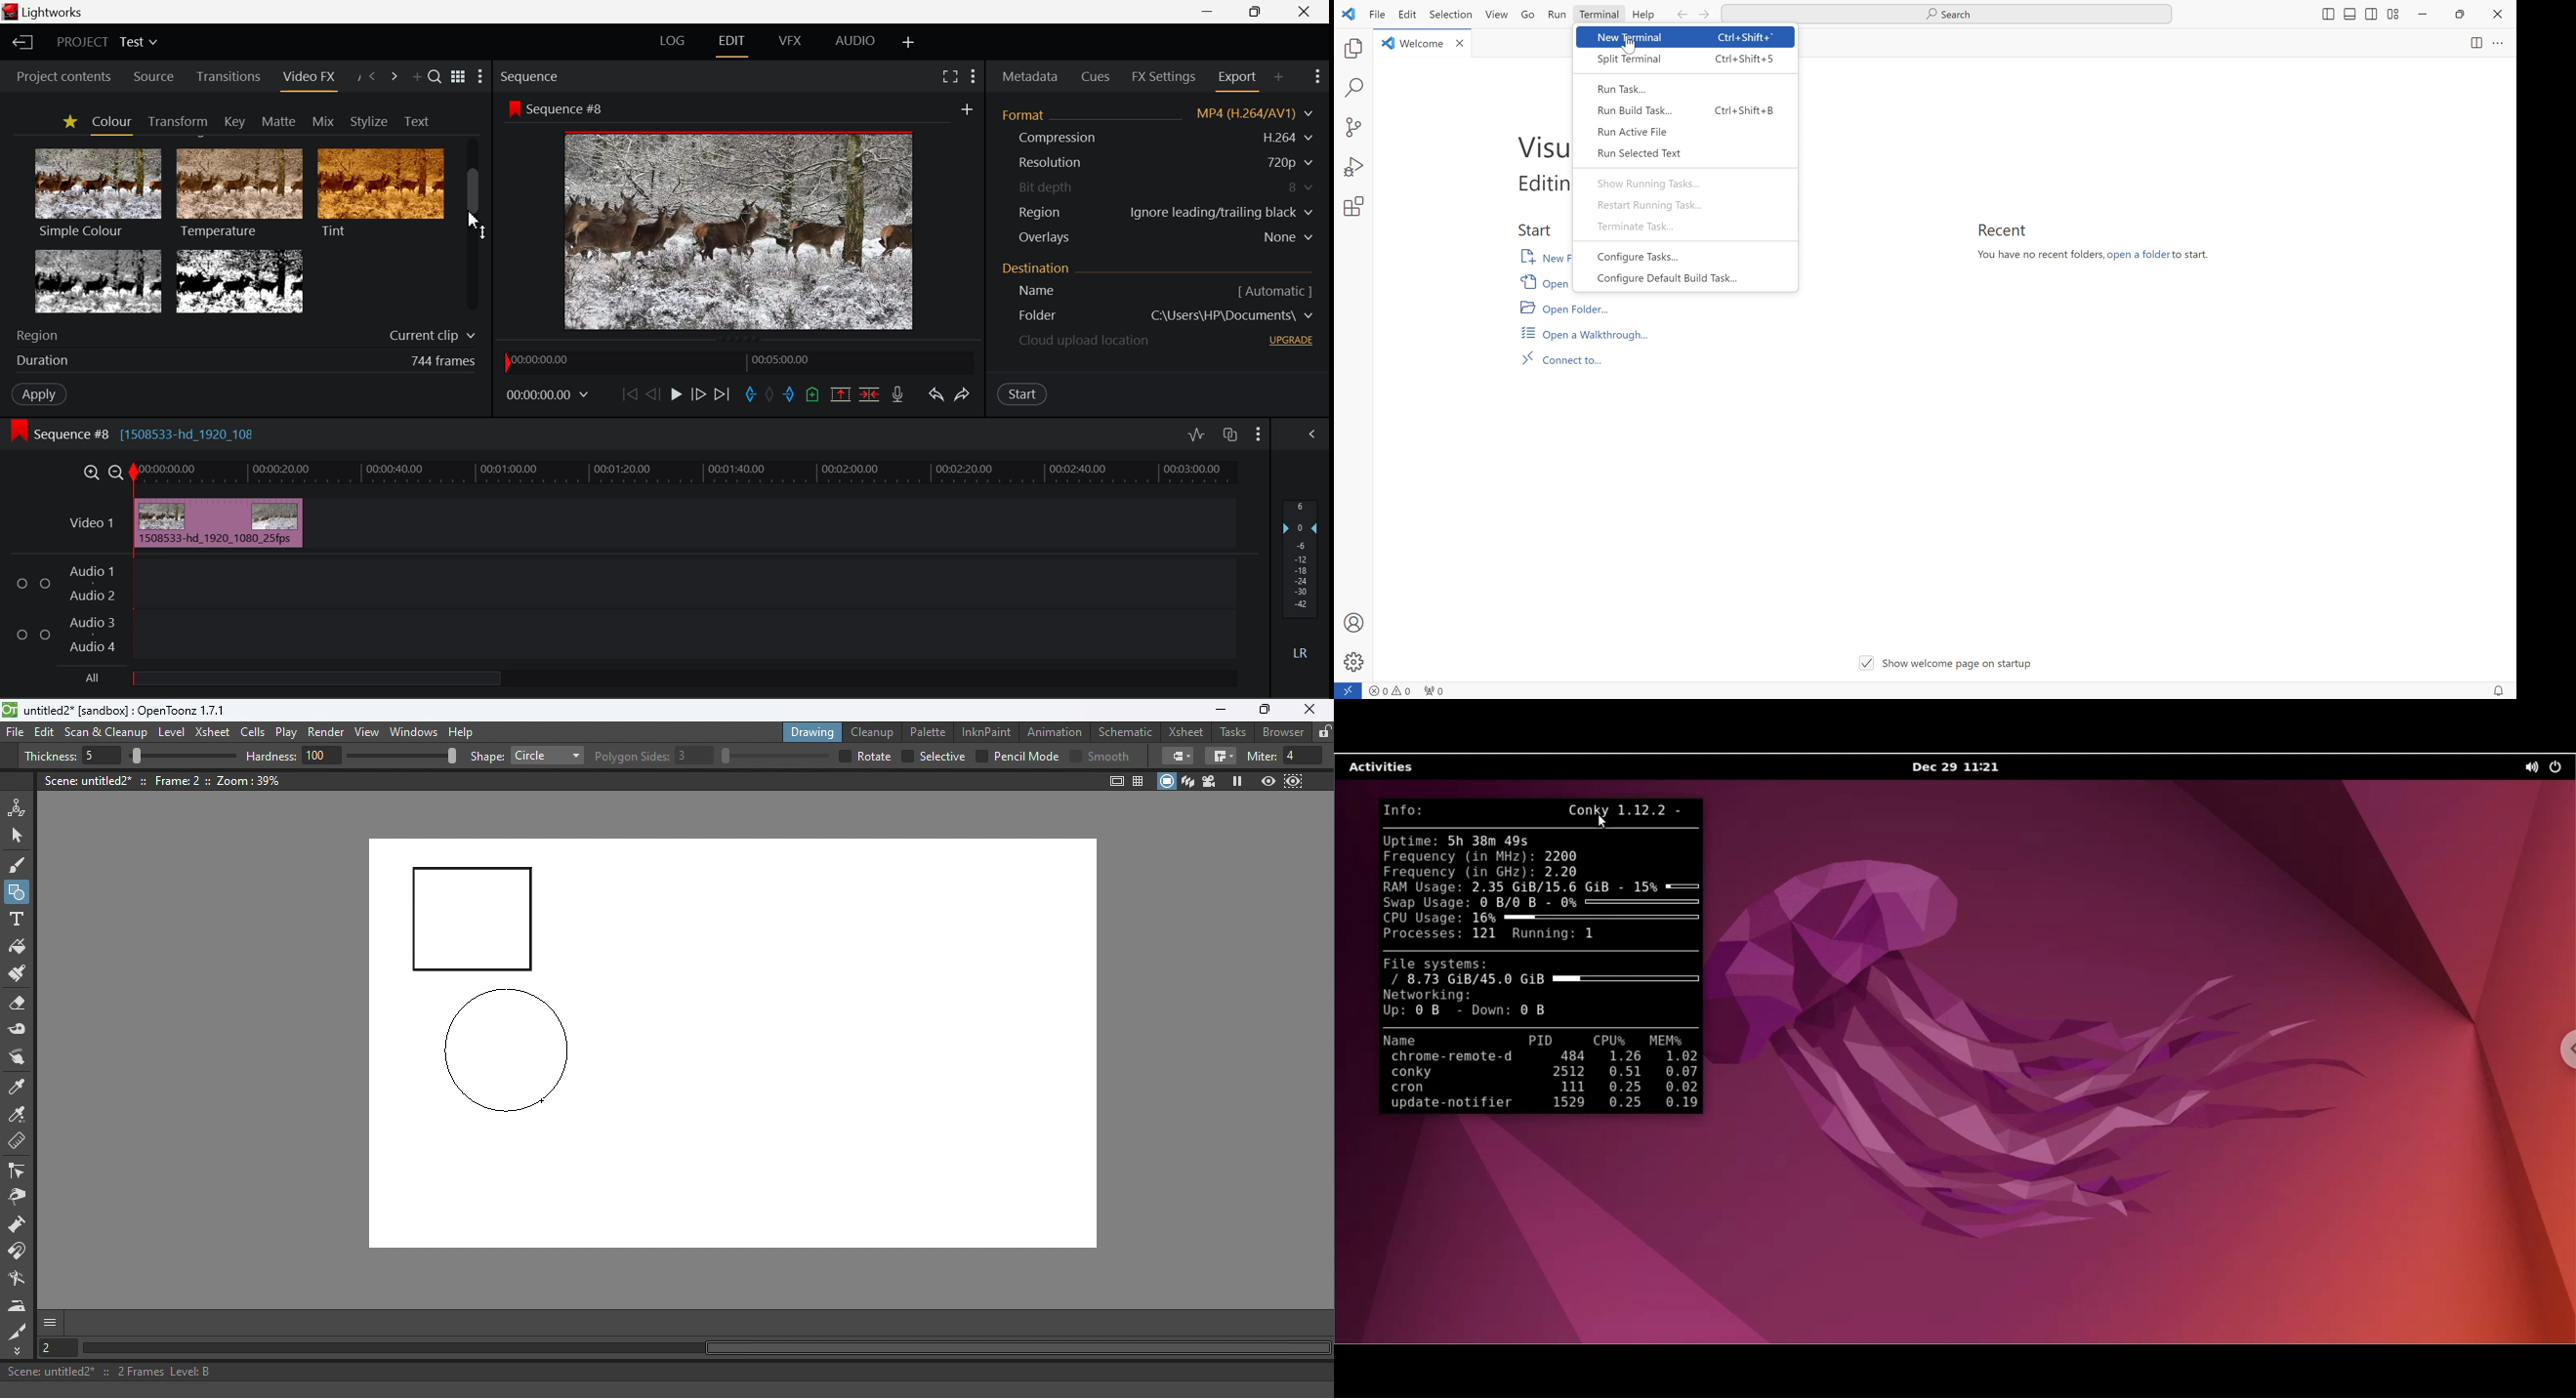 The image size is (2576, 1400). I want to click on Preview, so click(1267, 782).